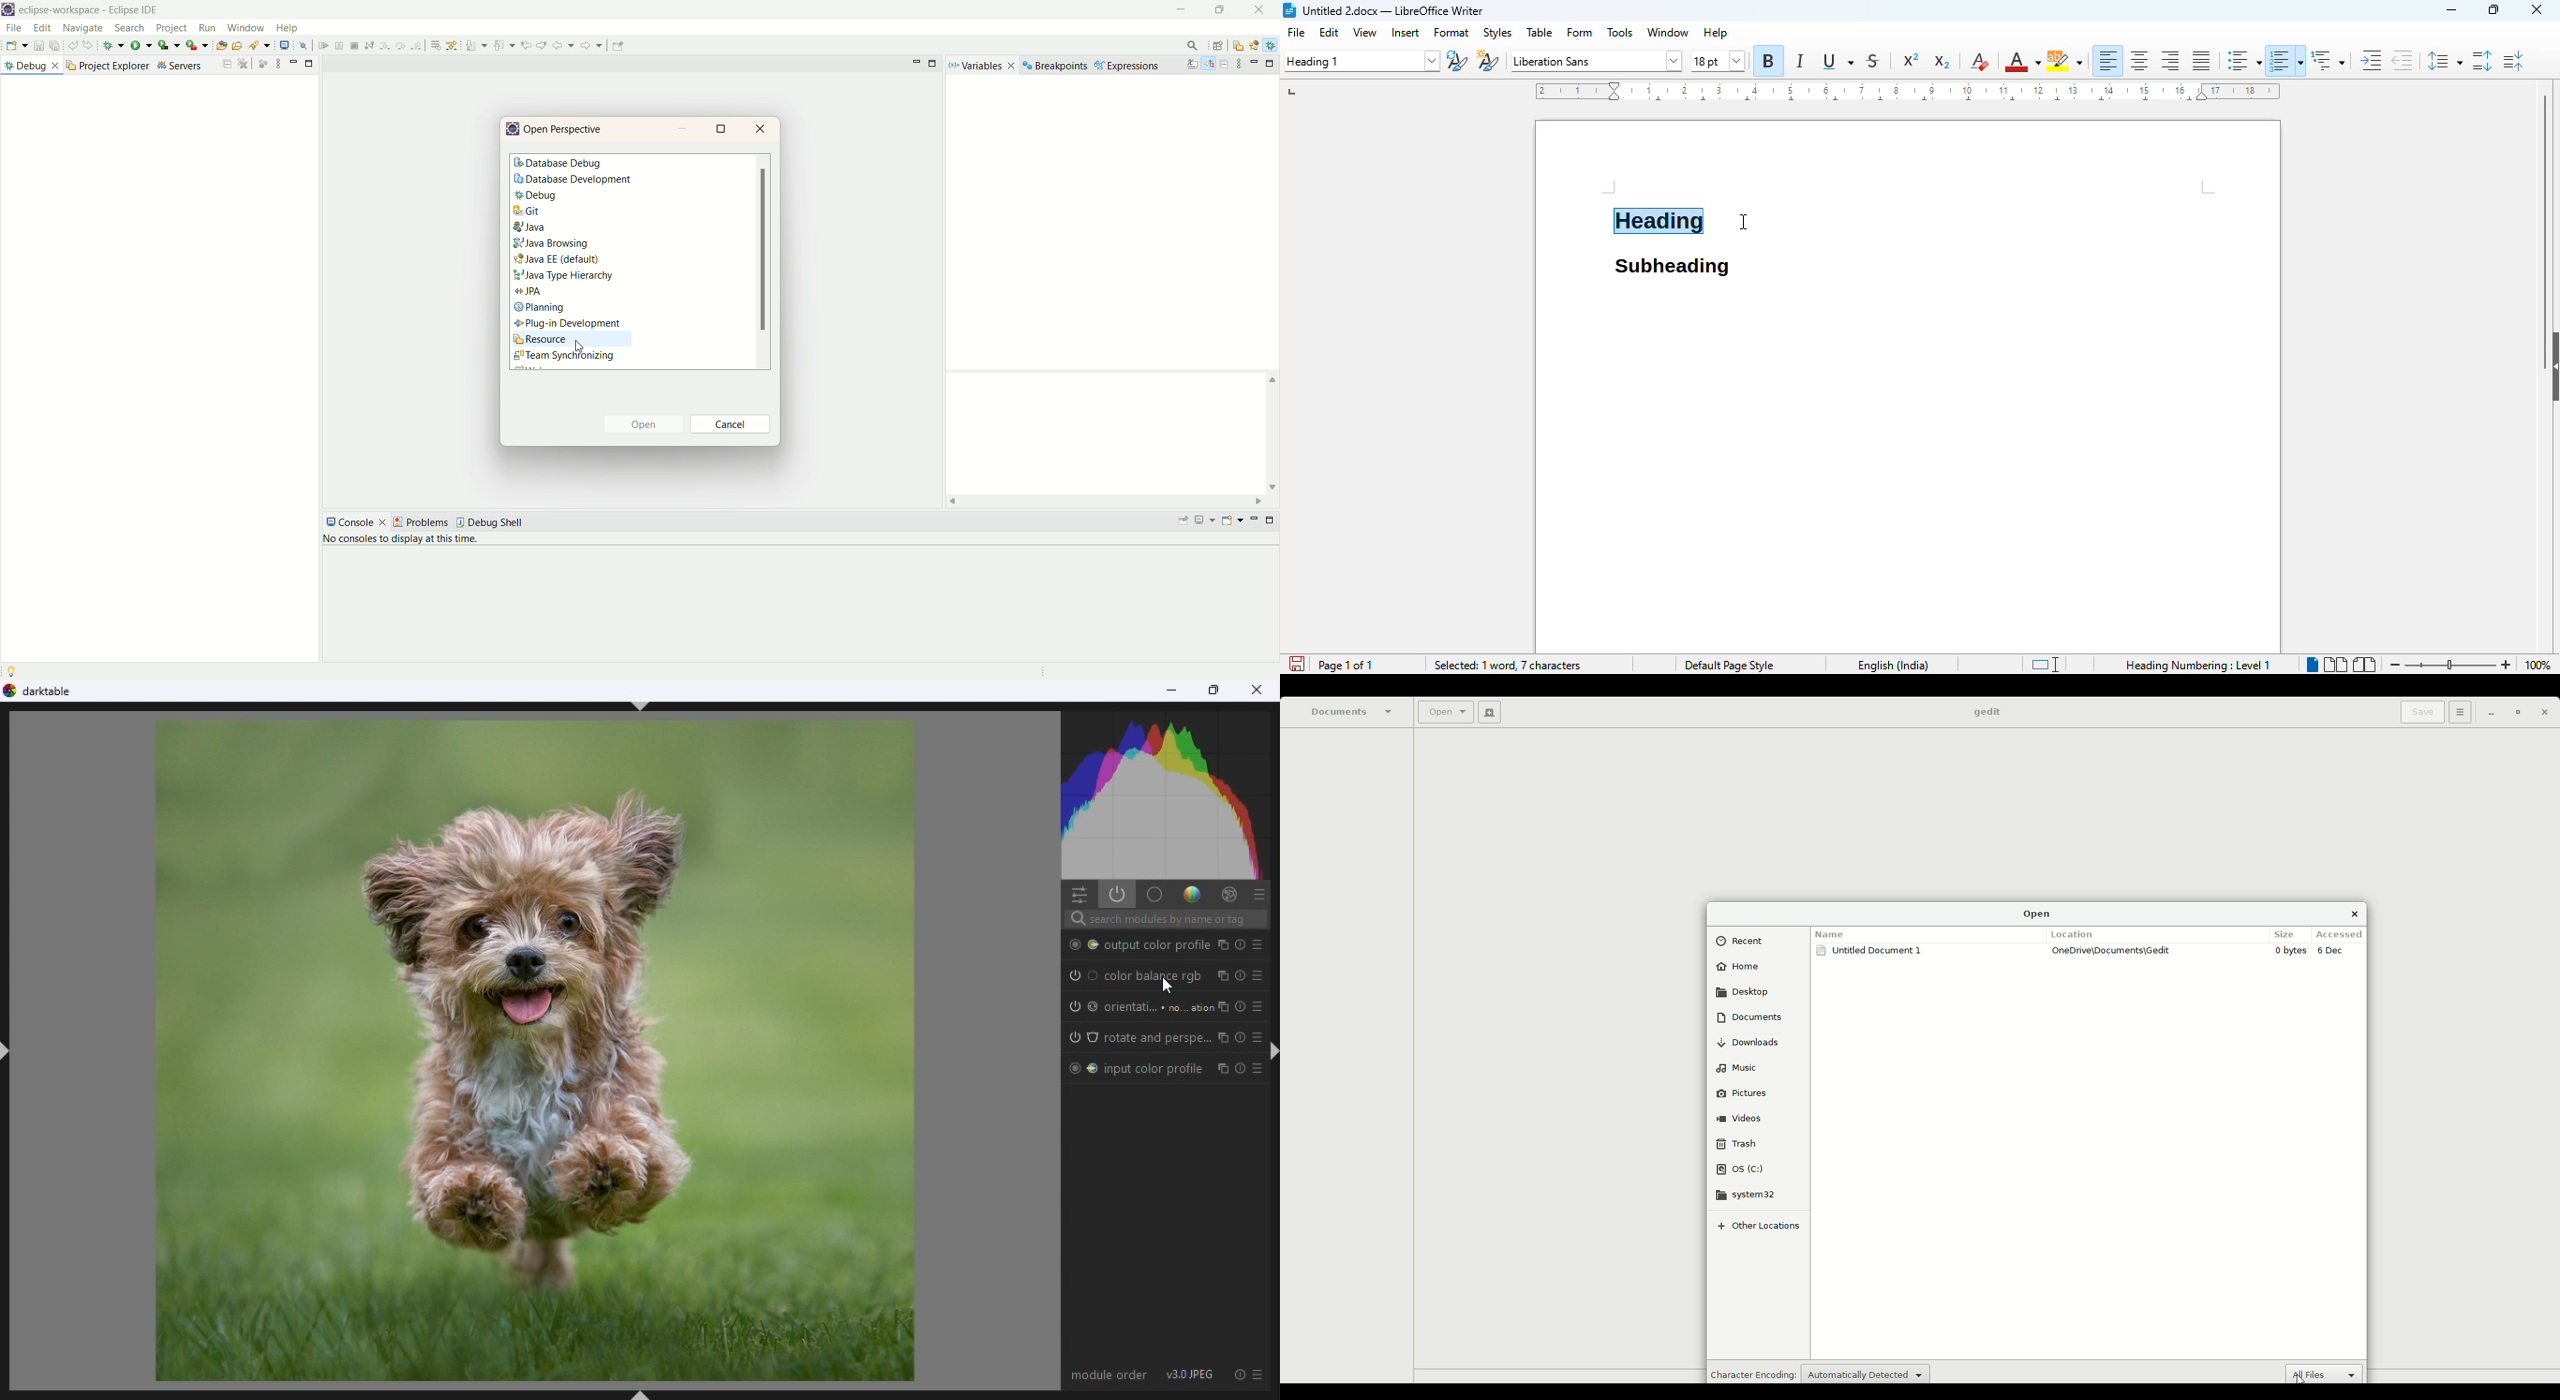  Describe the element at coordinates (1166, 1067) in the screenshot. I see `Input color profile` at that location.